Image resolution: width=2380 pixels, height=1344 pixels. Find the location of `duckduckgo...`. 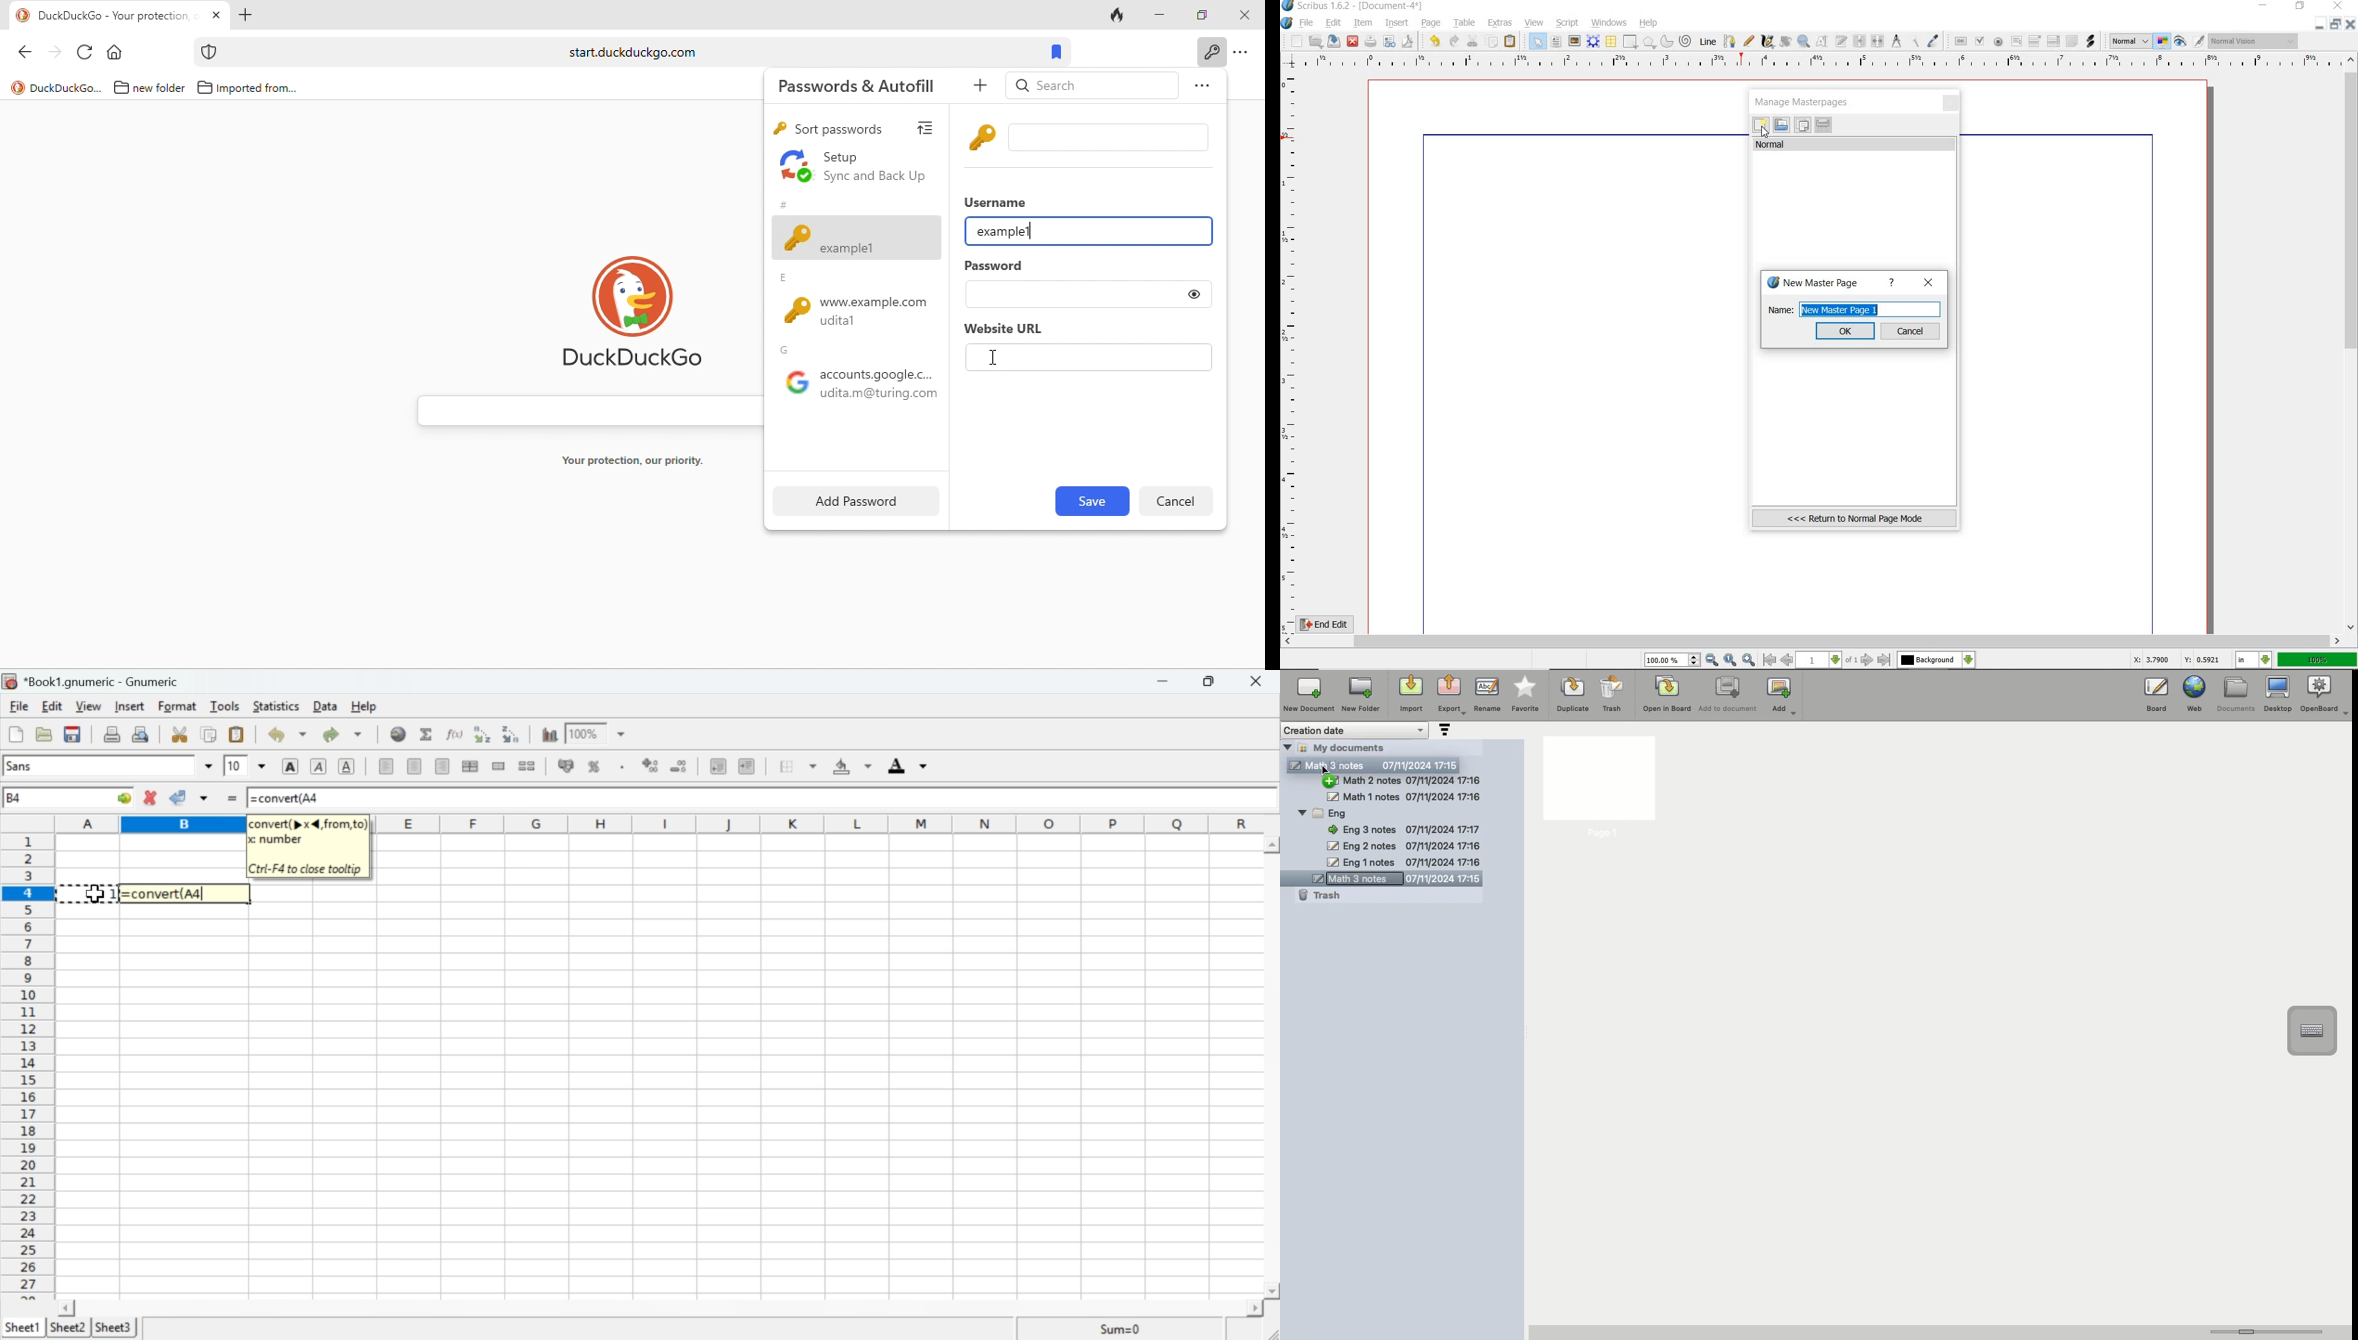

duckduckgo... is located at coordinates (67, 89).